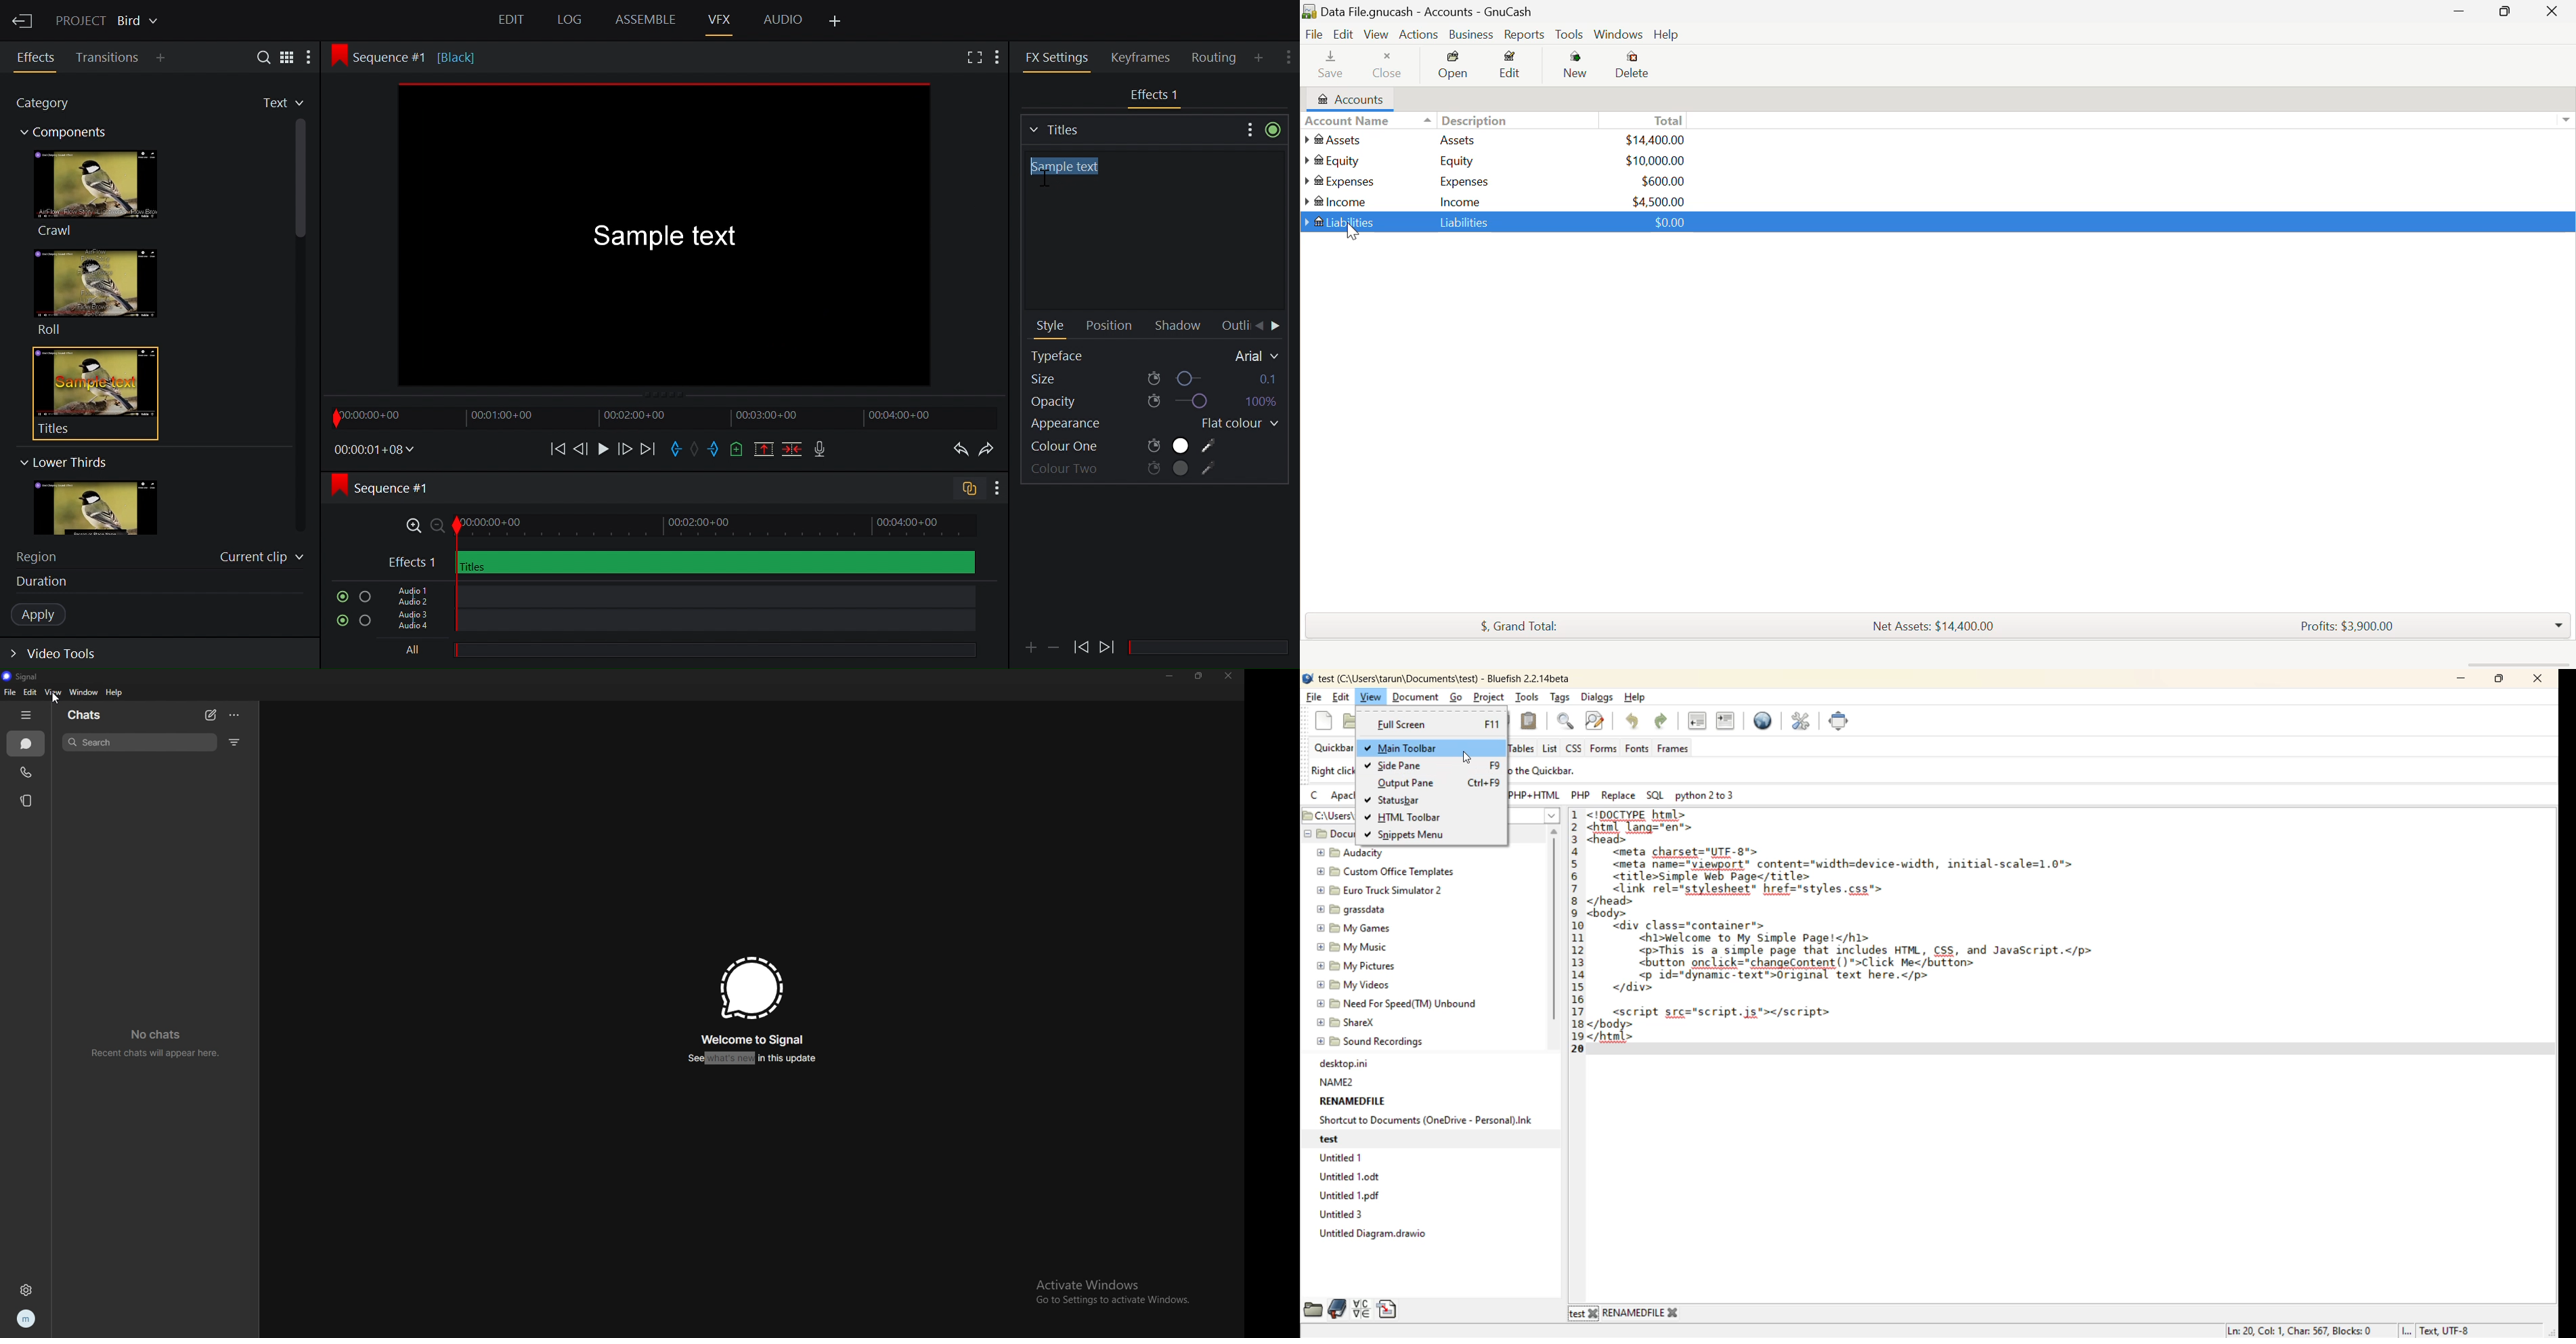 This screenshot has height=1344, width=2576. Describe the element at coordinates (645, 20) in the screenshot. I see `Assemble` at that location.